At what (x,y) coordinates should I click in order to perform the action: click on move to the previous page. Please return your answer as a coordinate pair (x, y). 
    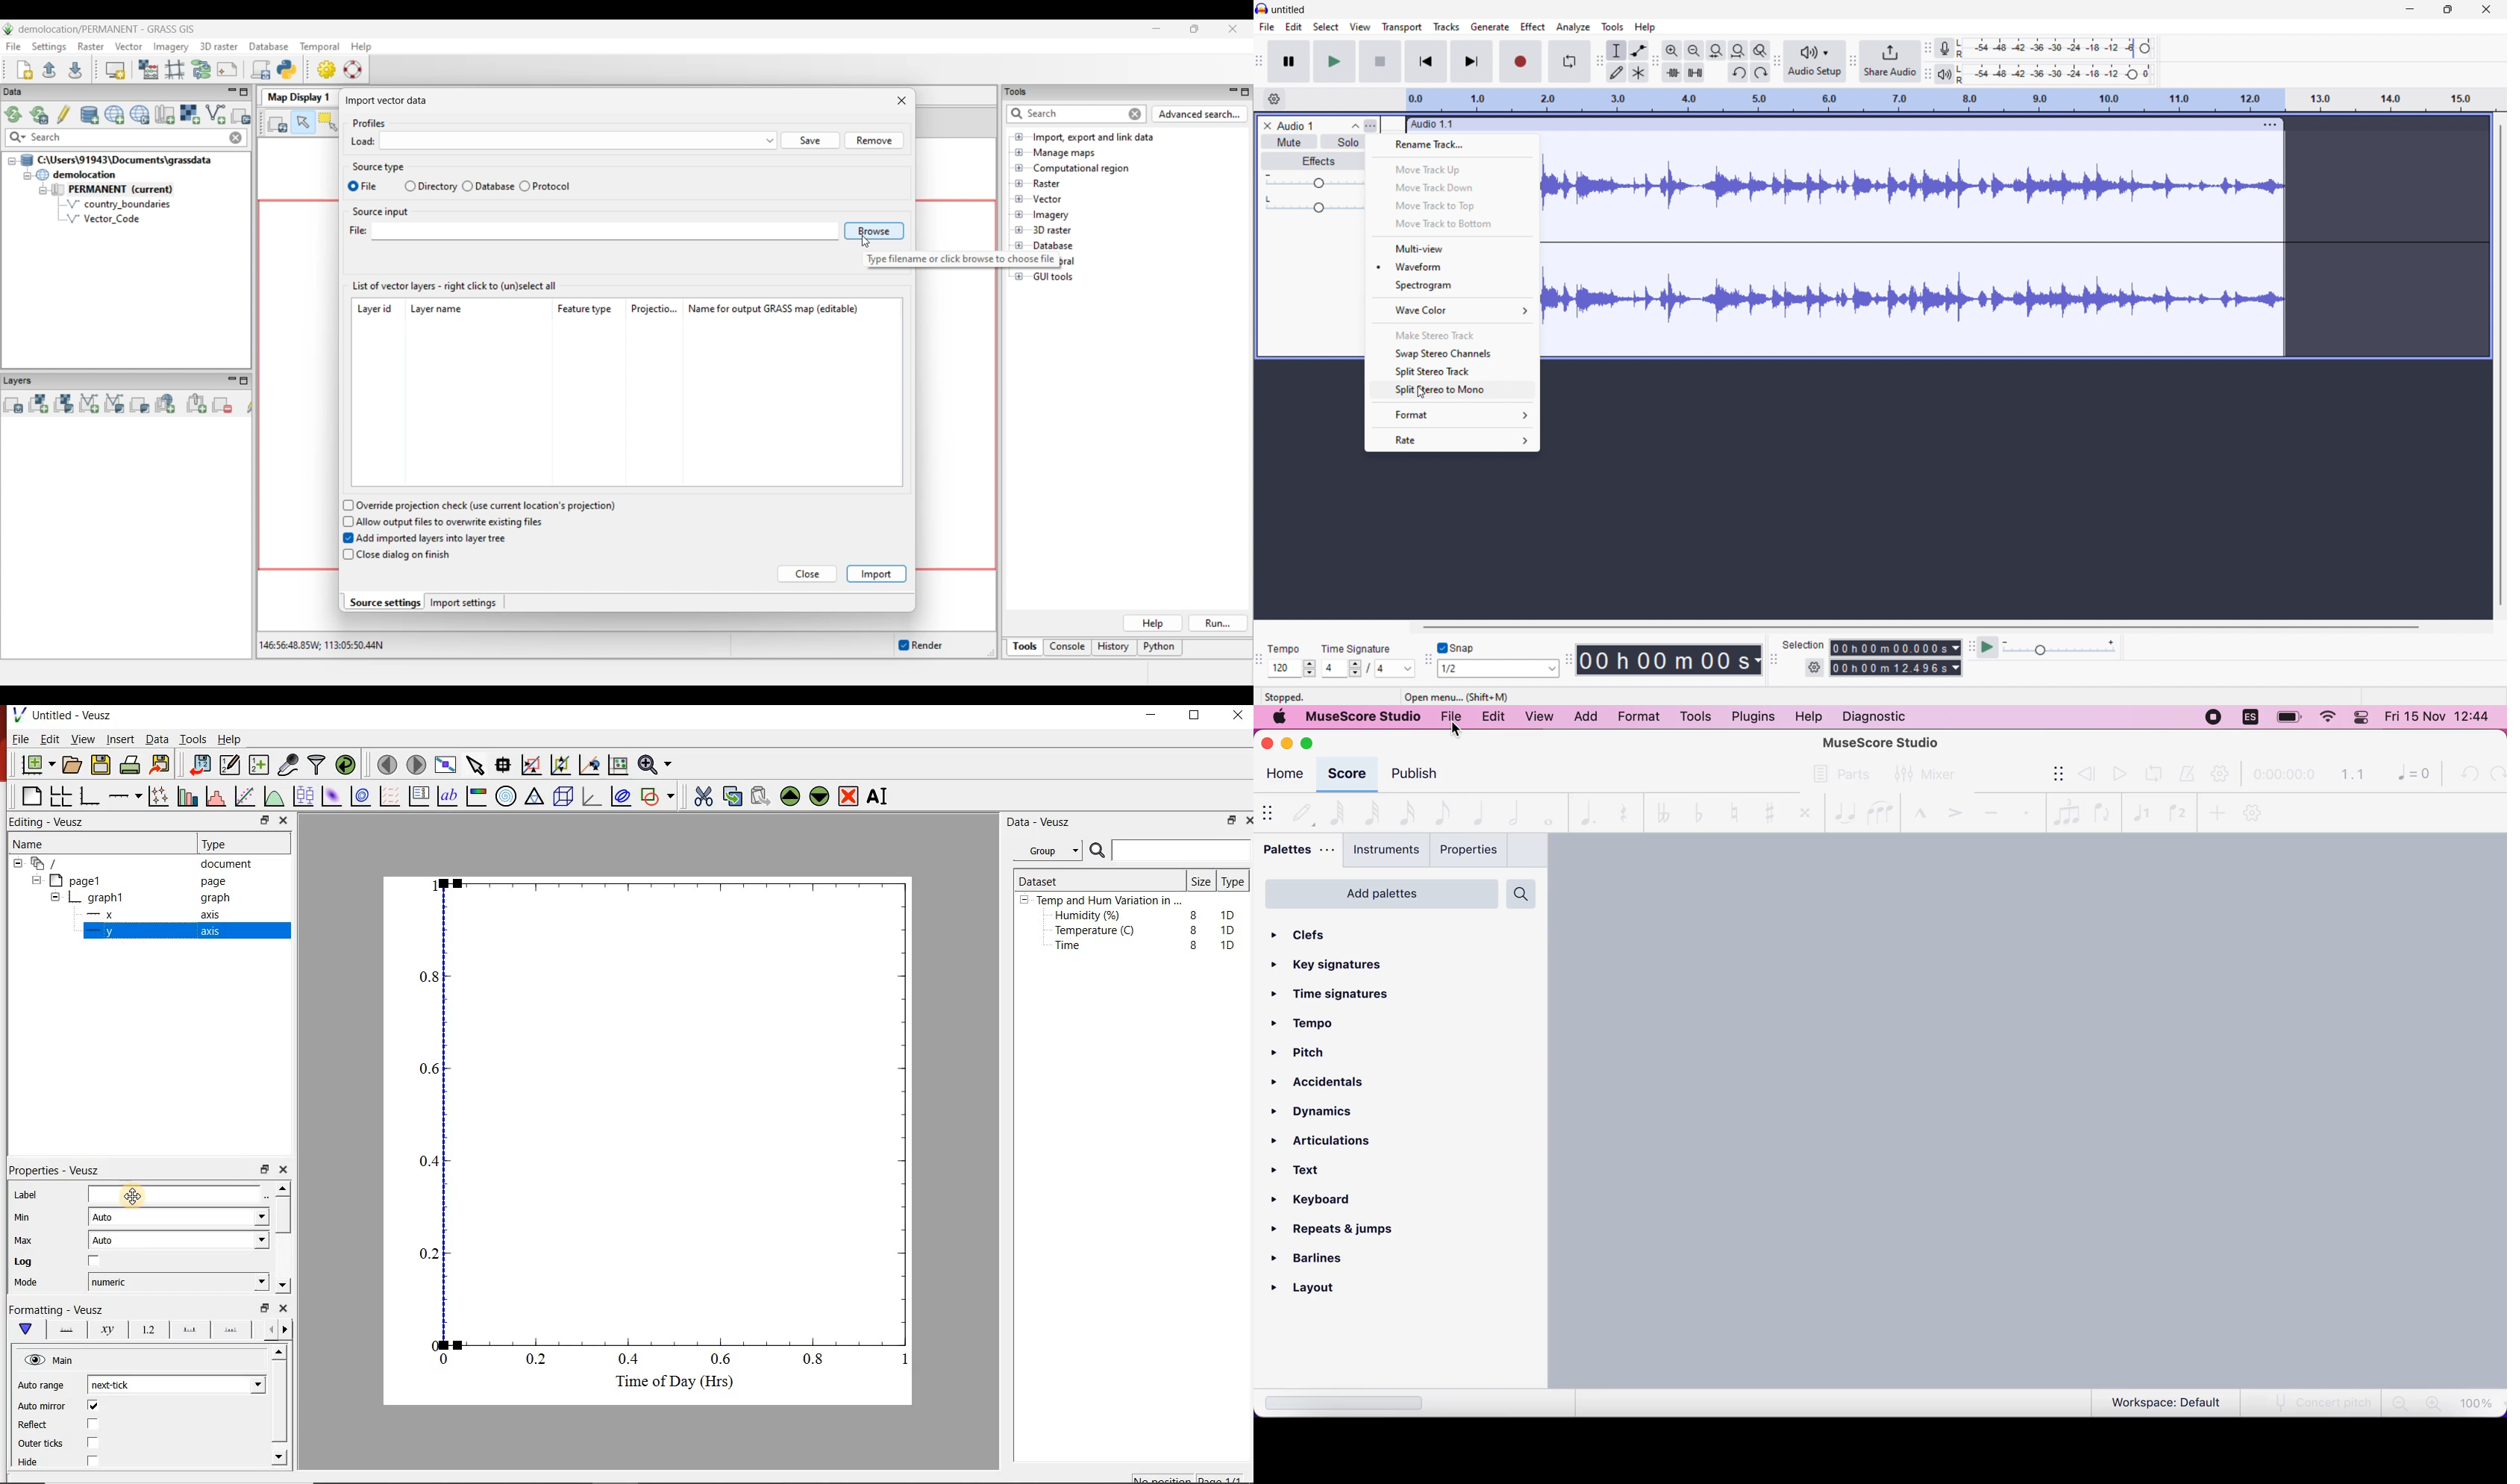
    Looking at the image, I should click on (386, 765).